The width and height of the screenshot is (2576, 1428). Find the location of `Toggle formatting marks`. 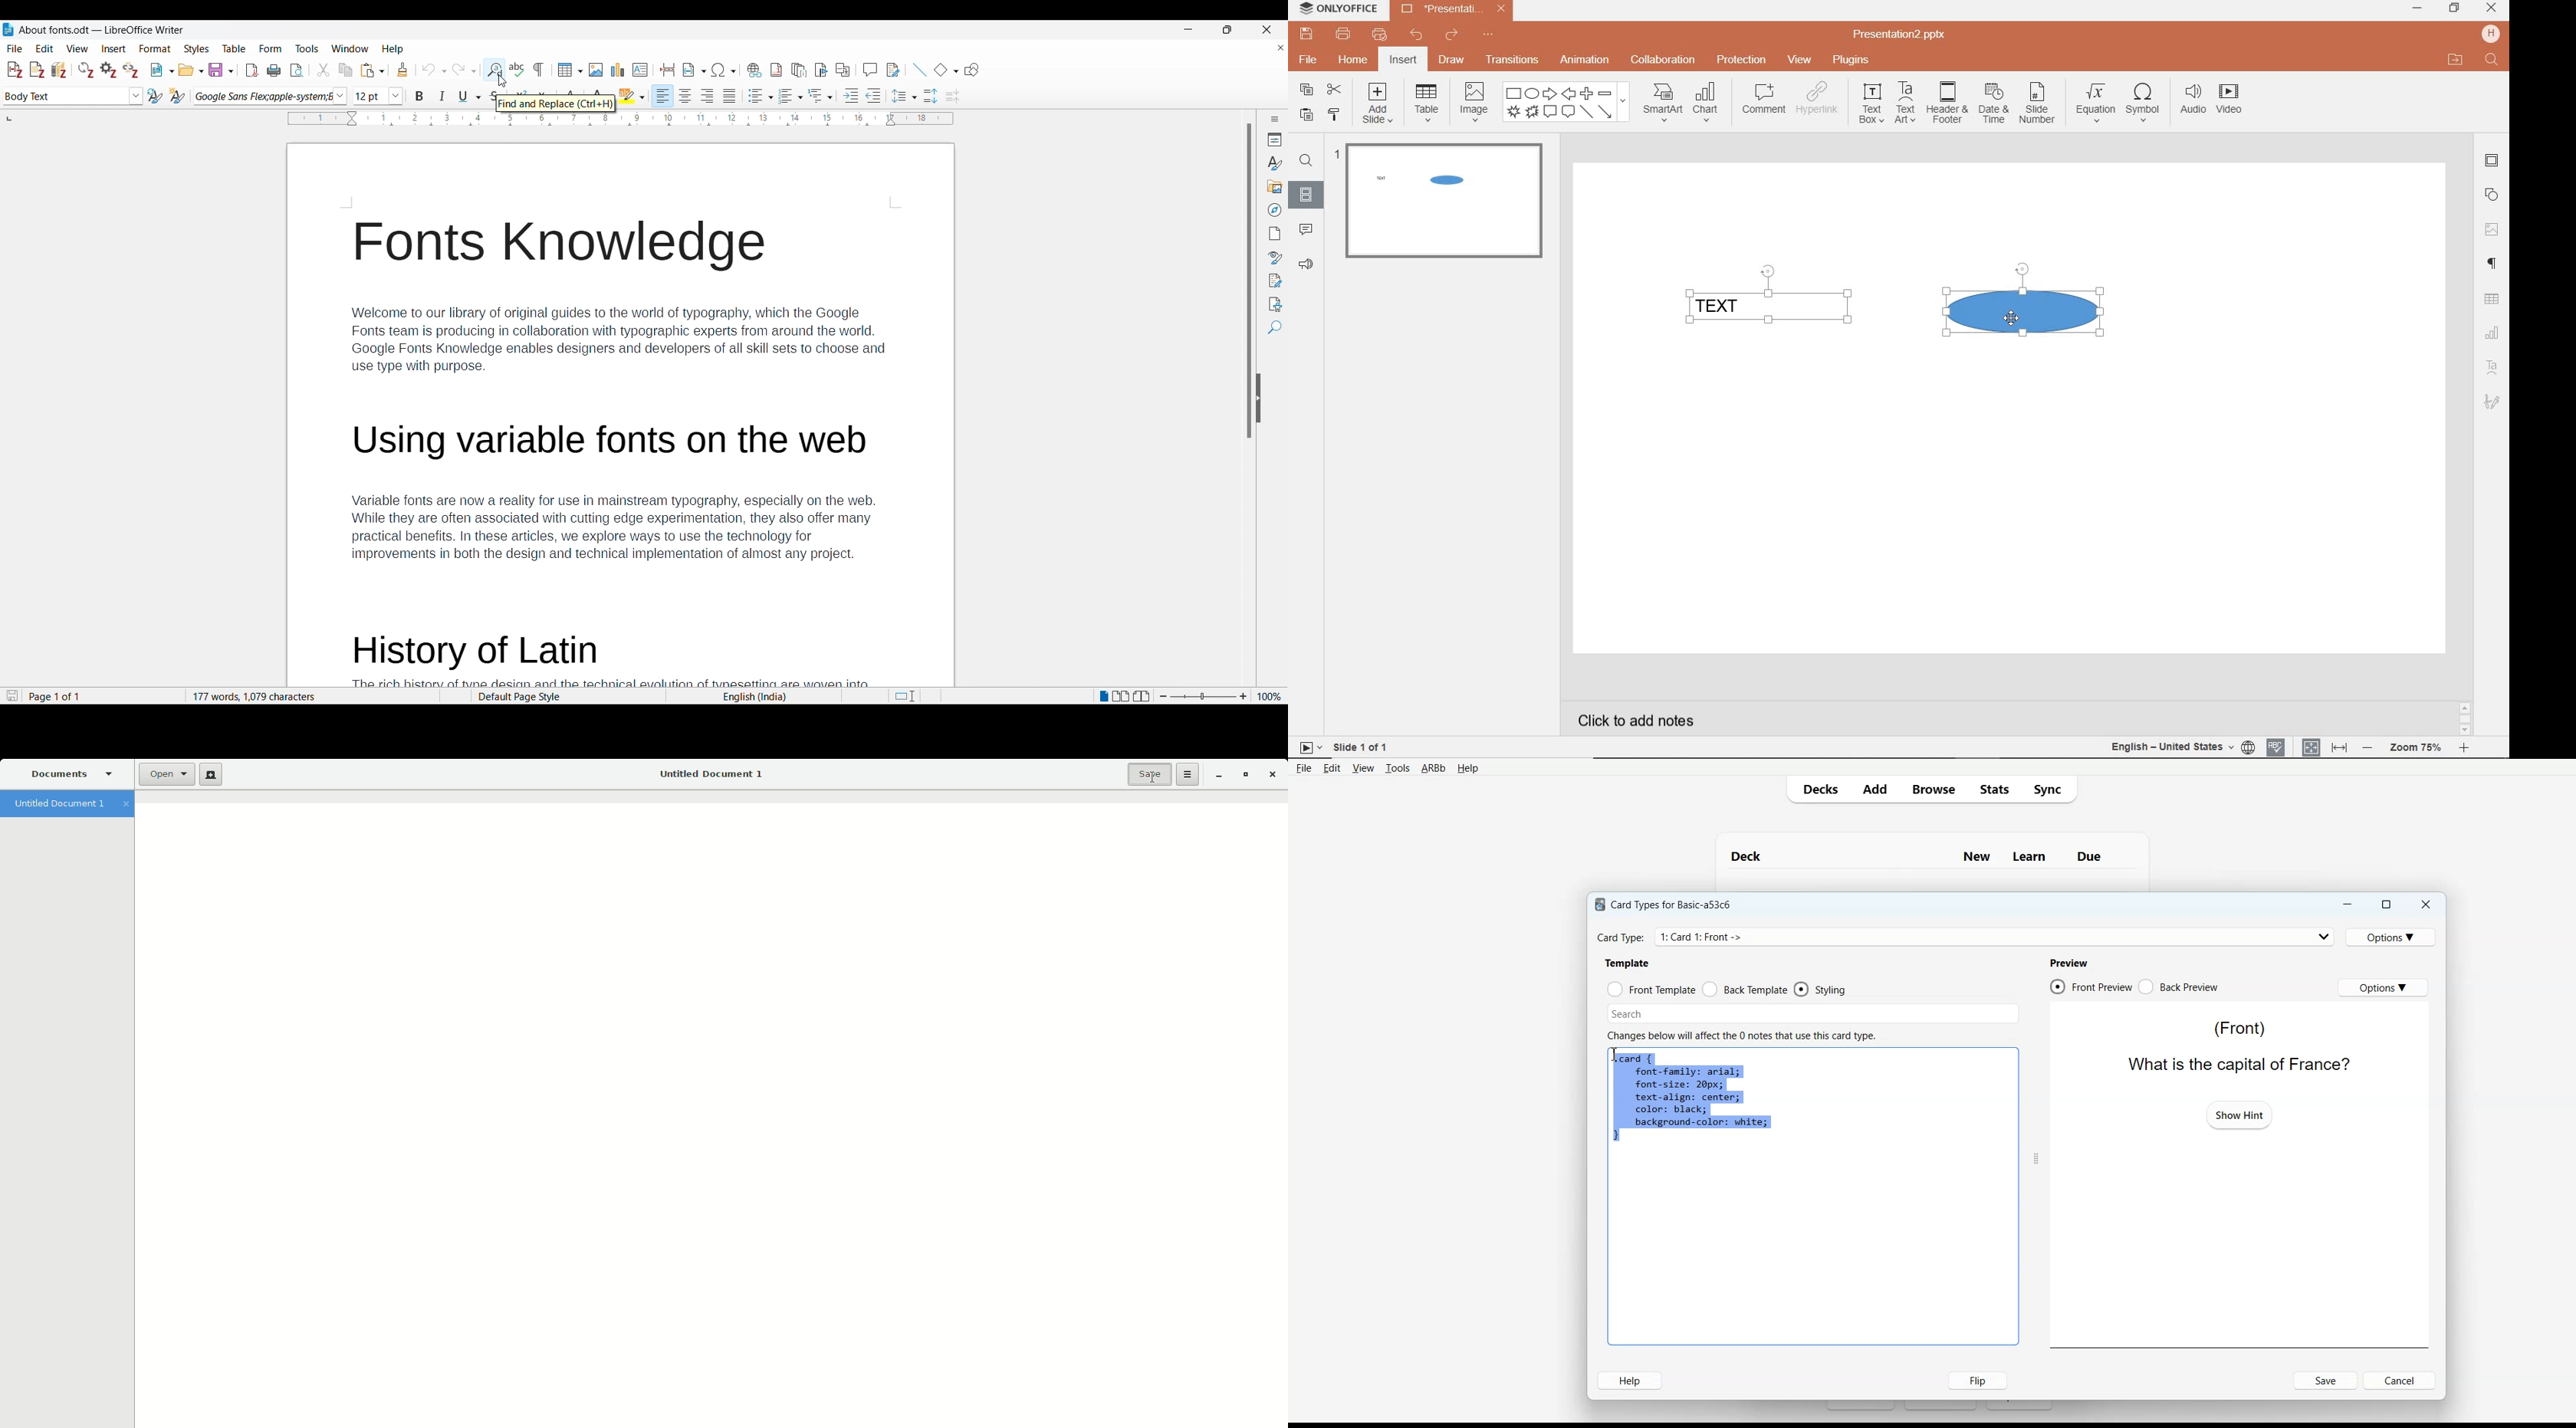

Toggle formatting marks is located at coordinates (539, 70).